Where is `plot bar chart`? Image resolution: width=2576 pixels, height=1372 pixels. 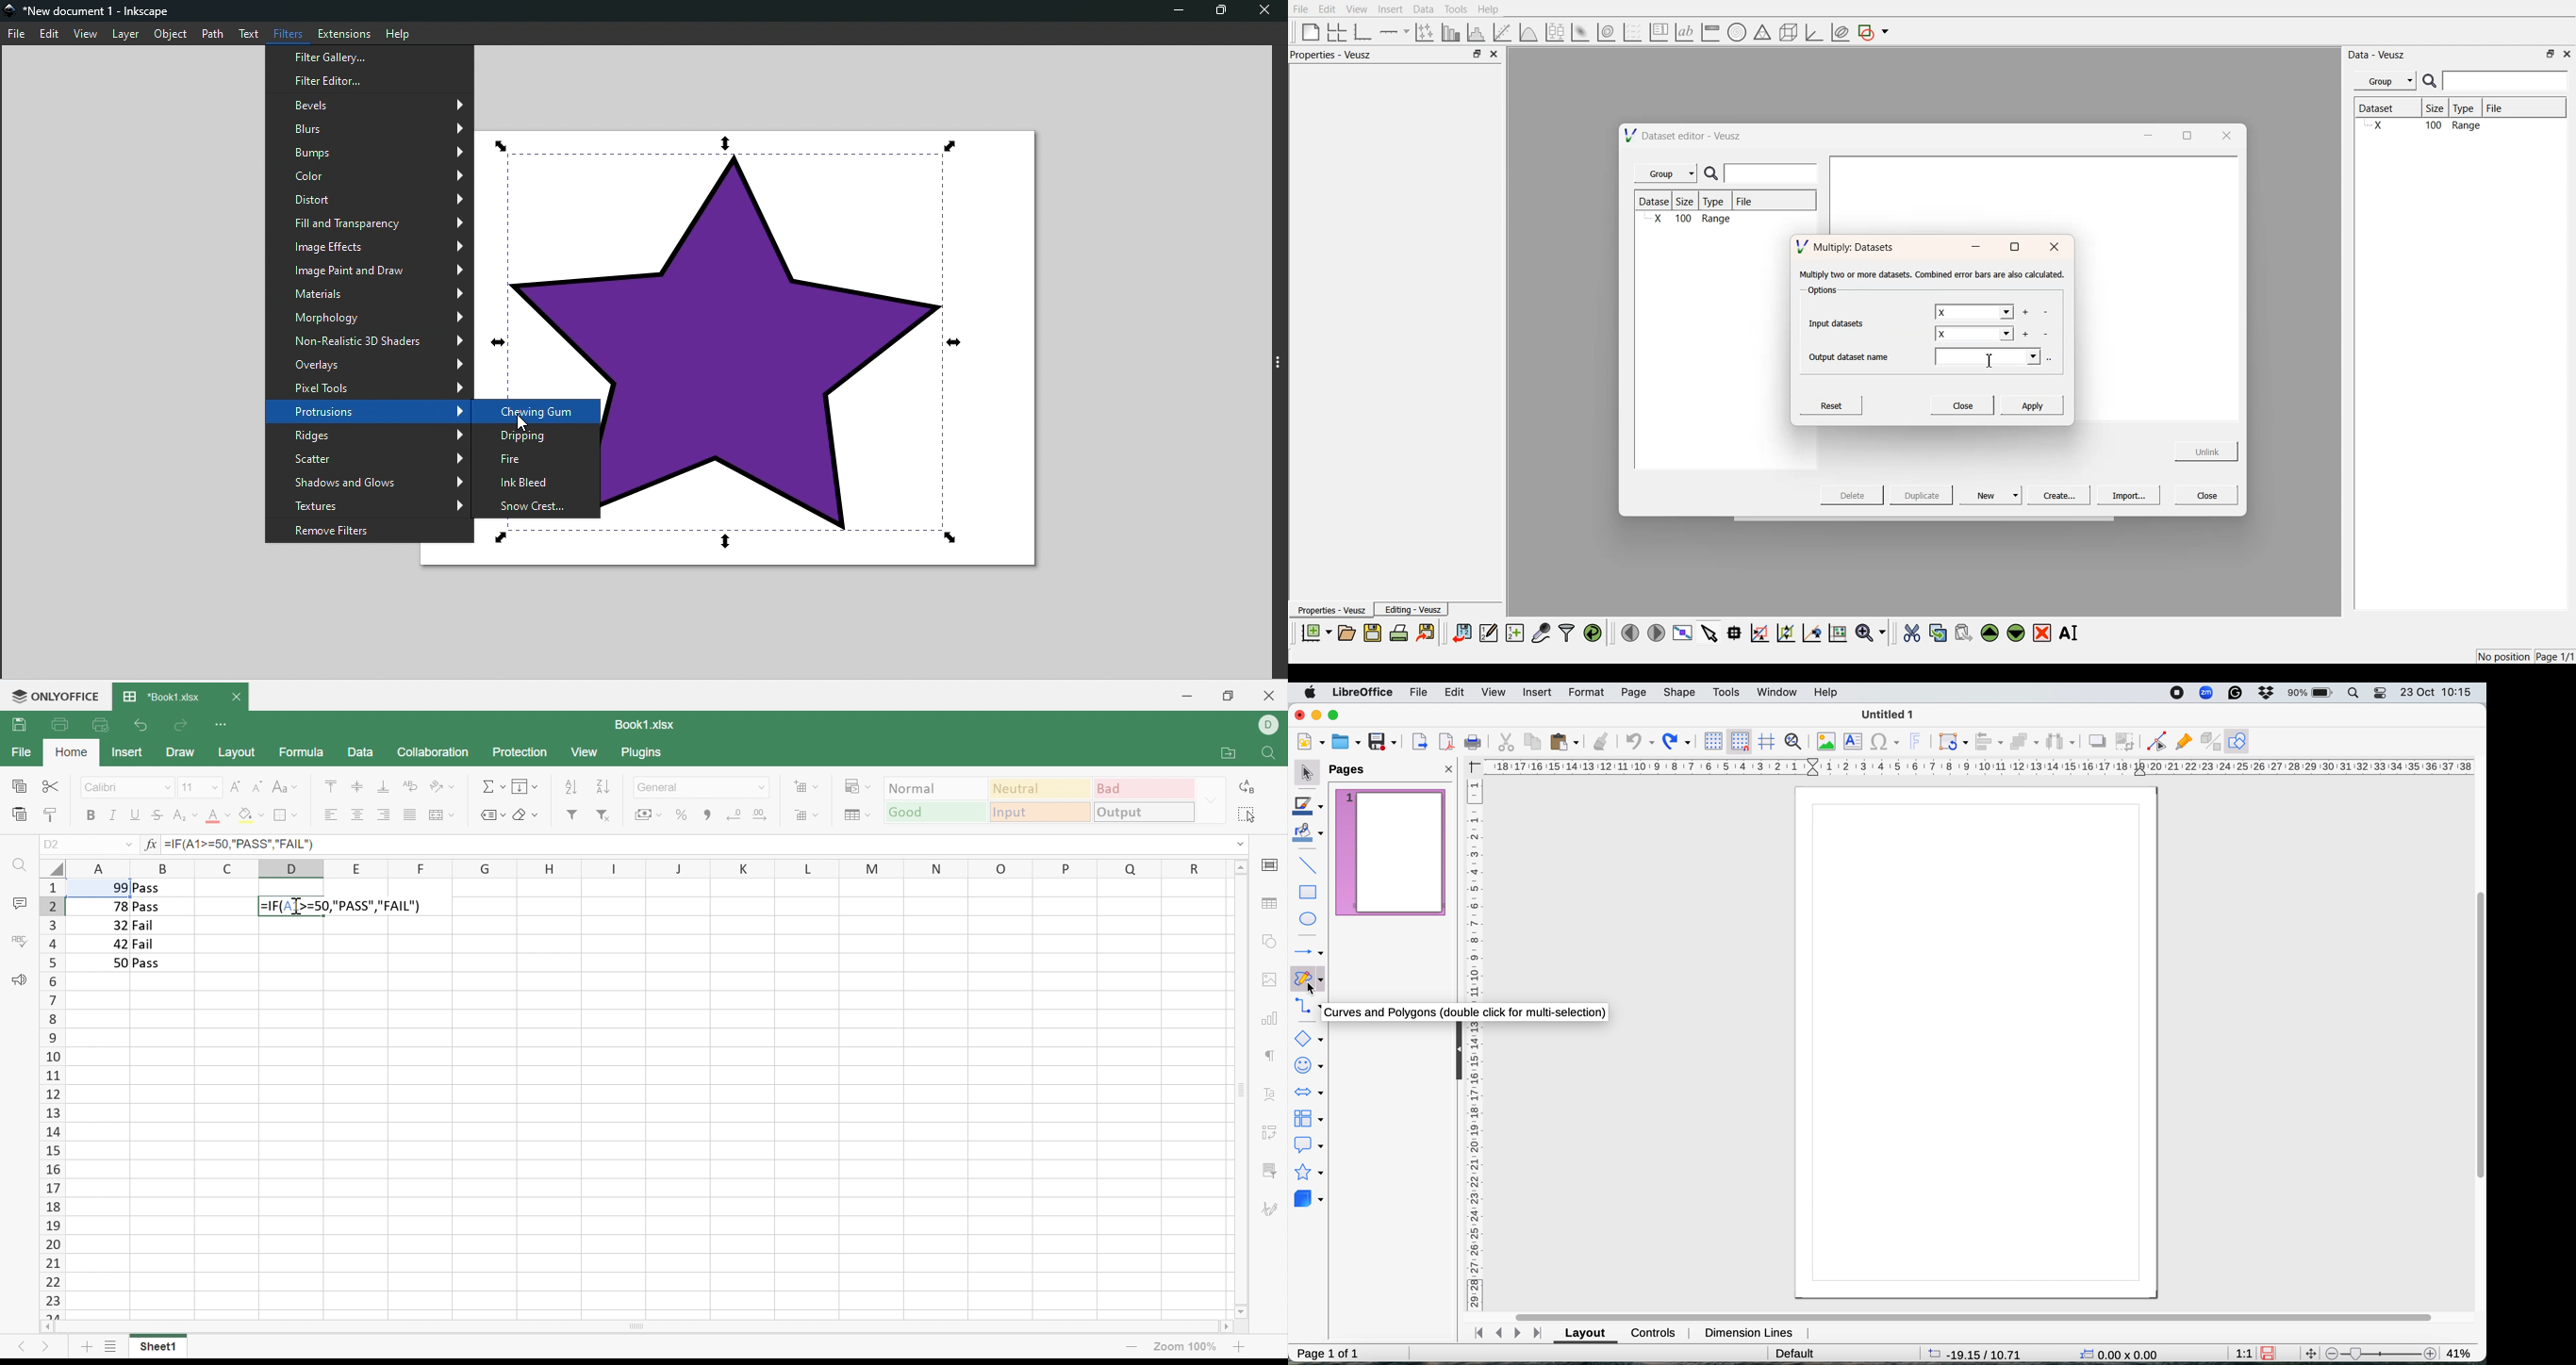 plot bar chart is located at coordinates (1450, 33).